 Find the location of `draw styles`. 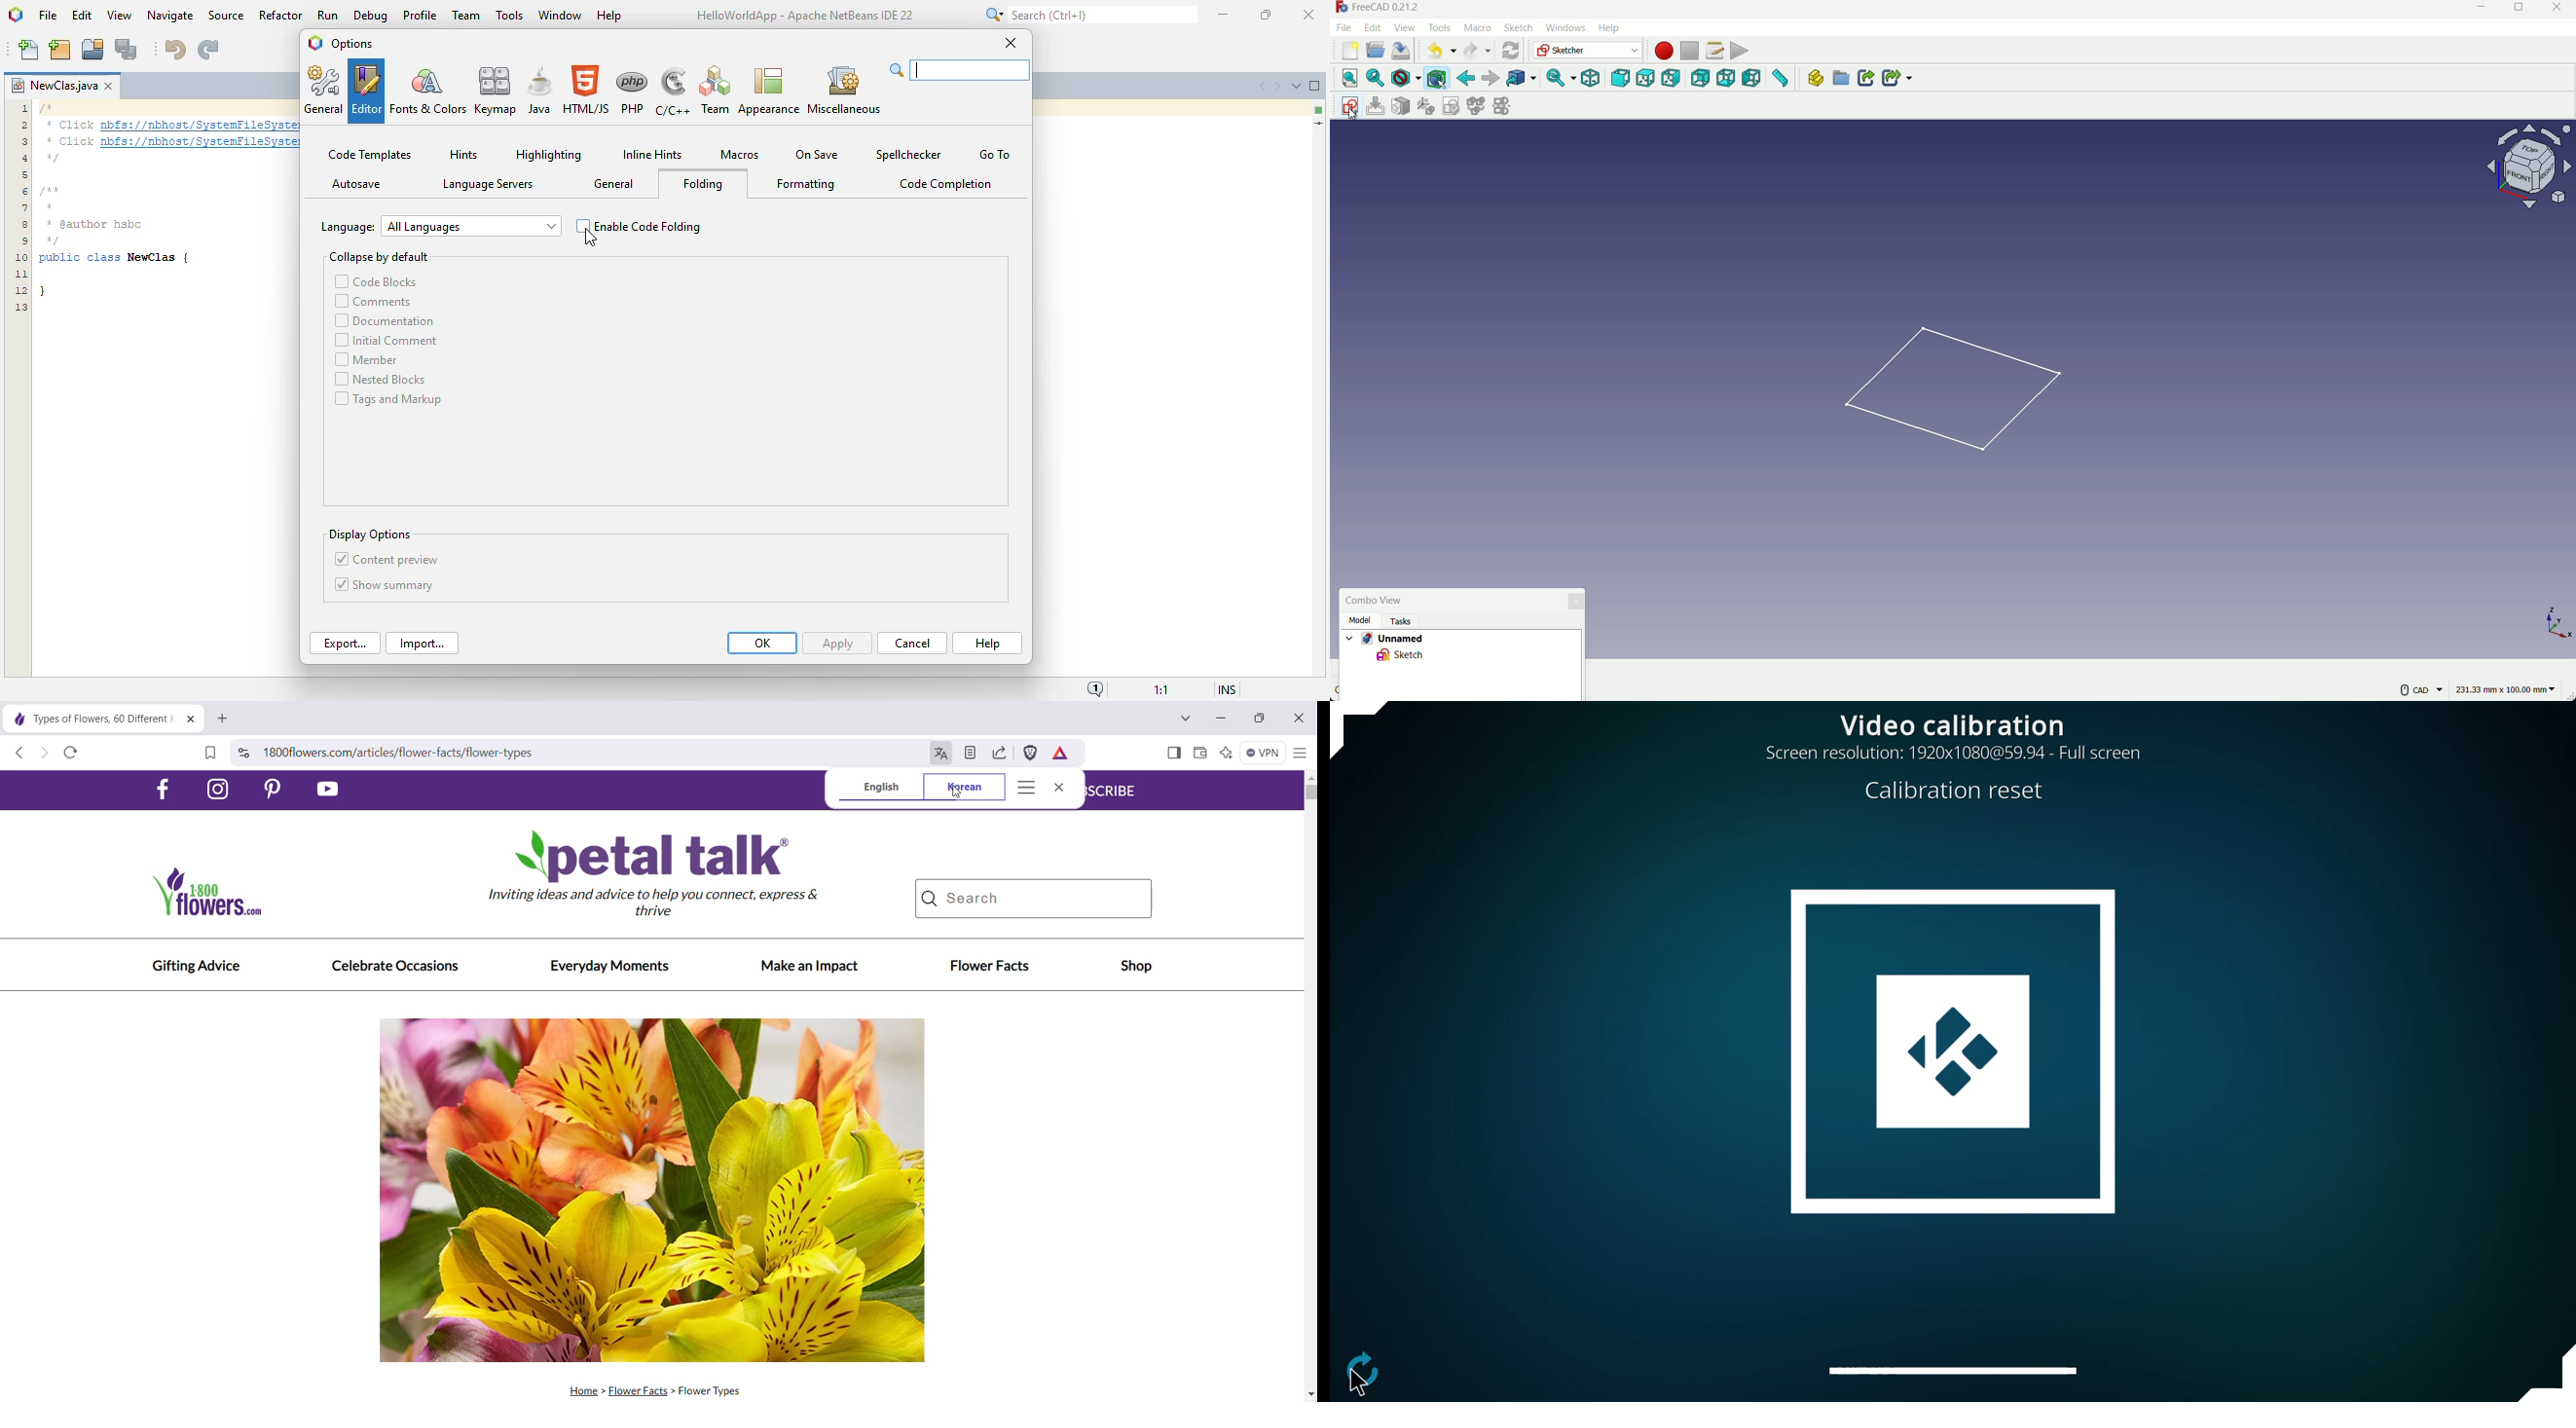

draw styles is located at coordinates (1399, 78).